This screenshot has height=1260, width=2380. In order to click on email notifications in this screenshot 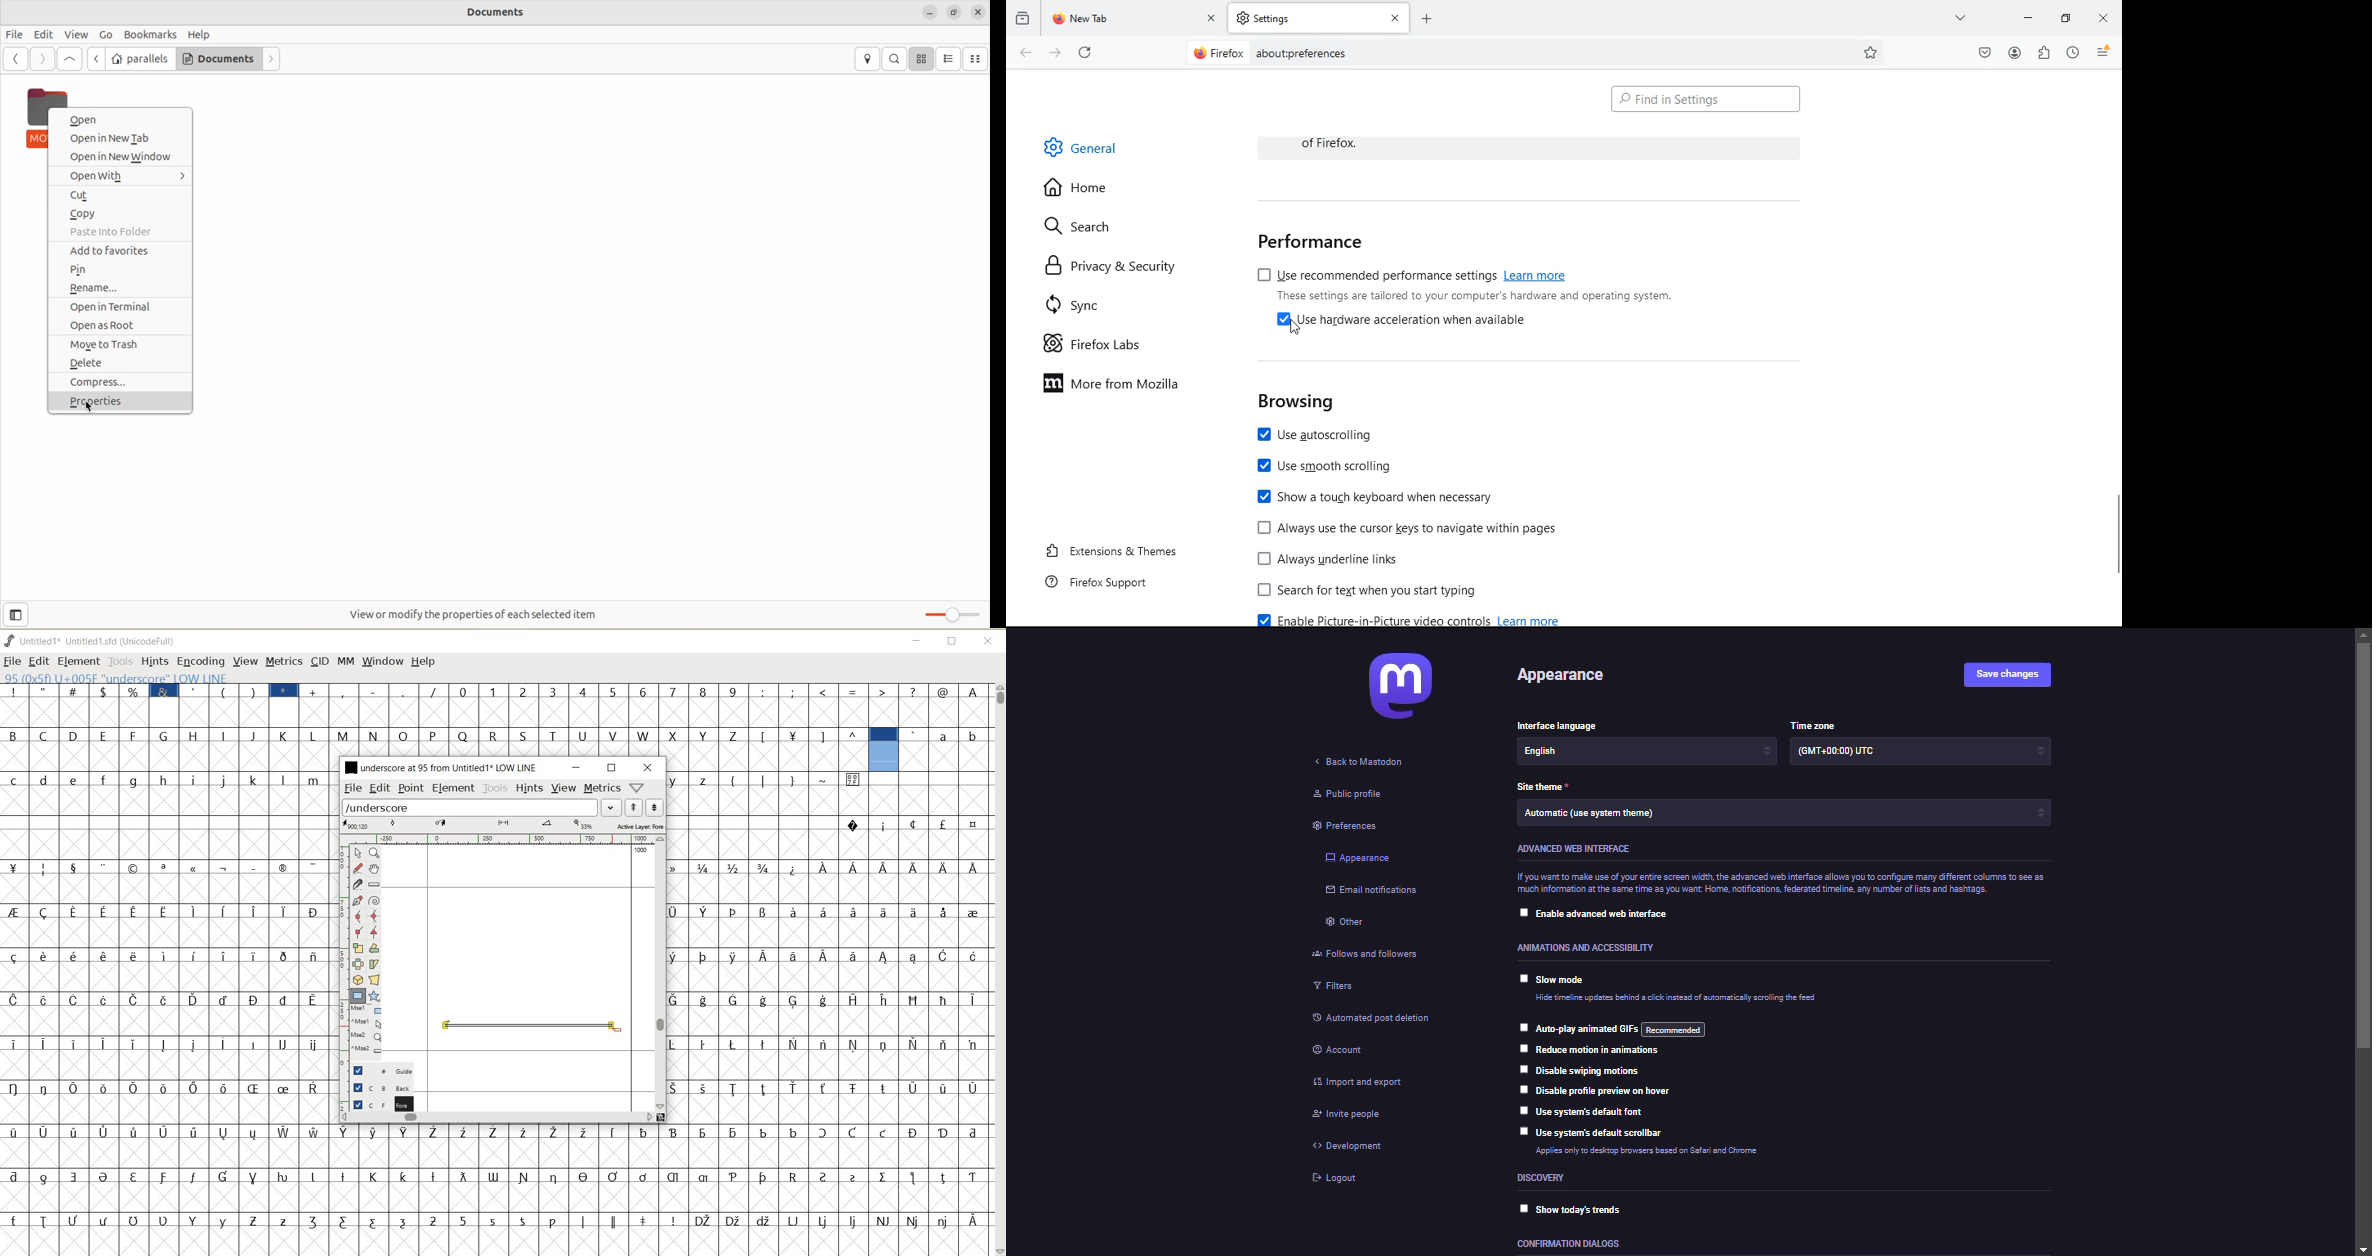, I will do `click(1375, 891)`.